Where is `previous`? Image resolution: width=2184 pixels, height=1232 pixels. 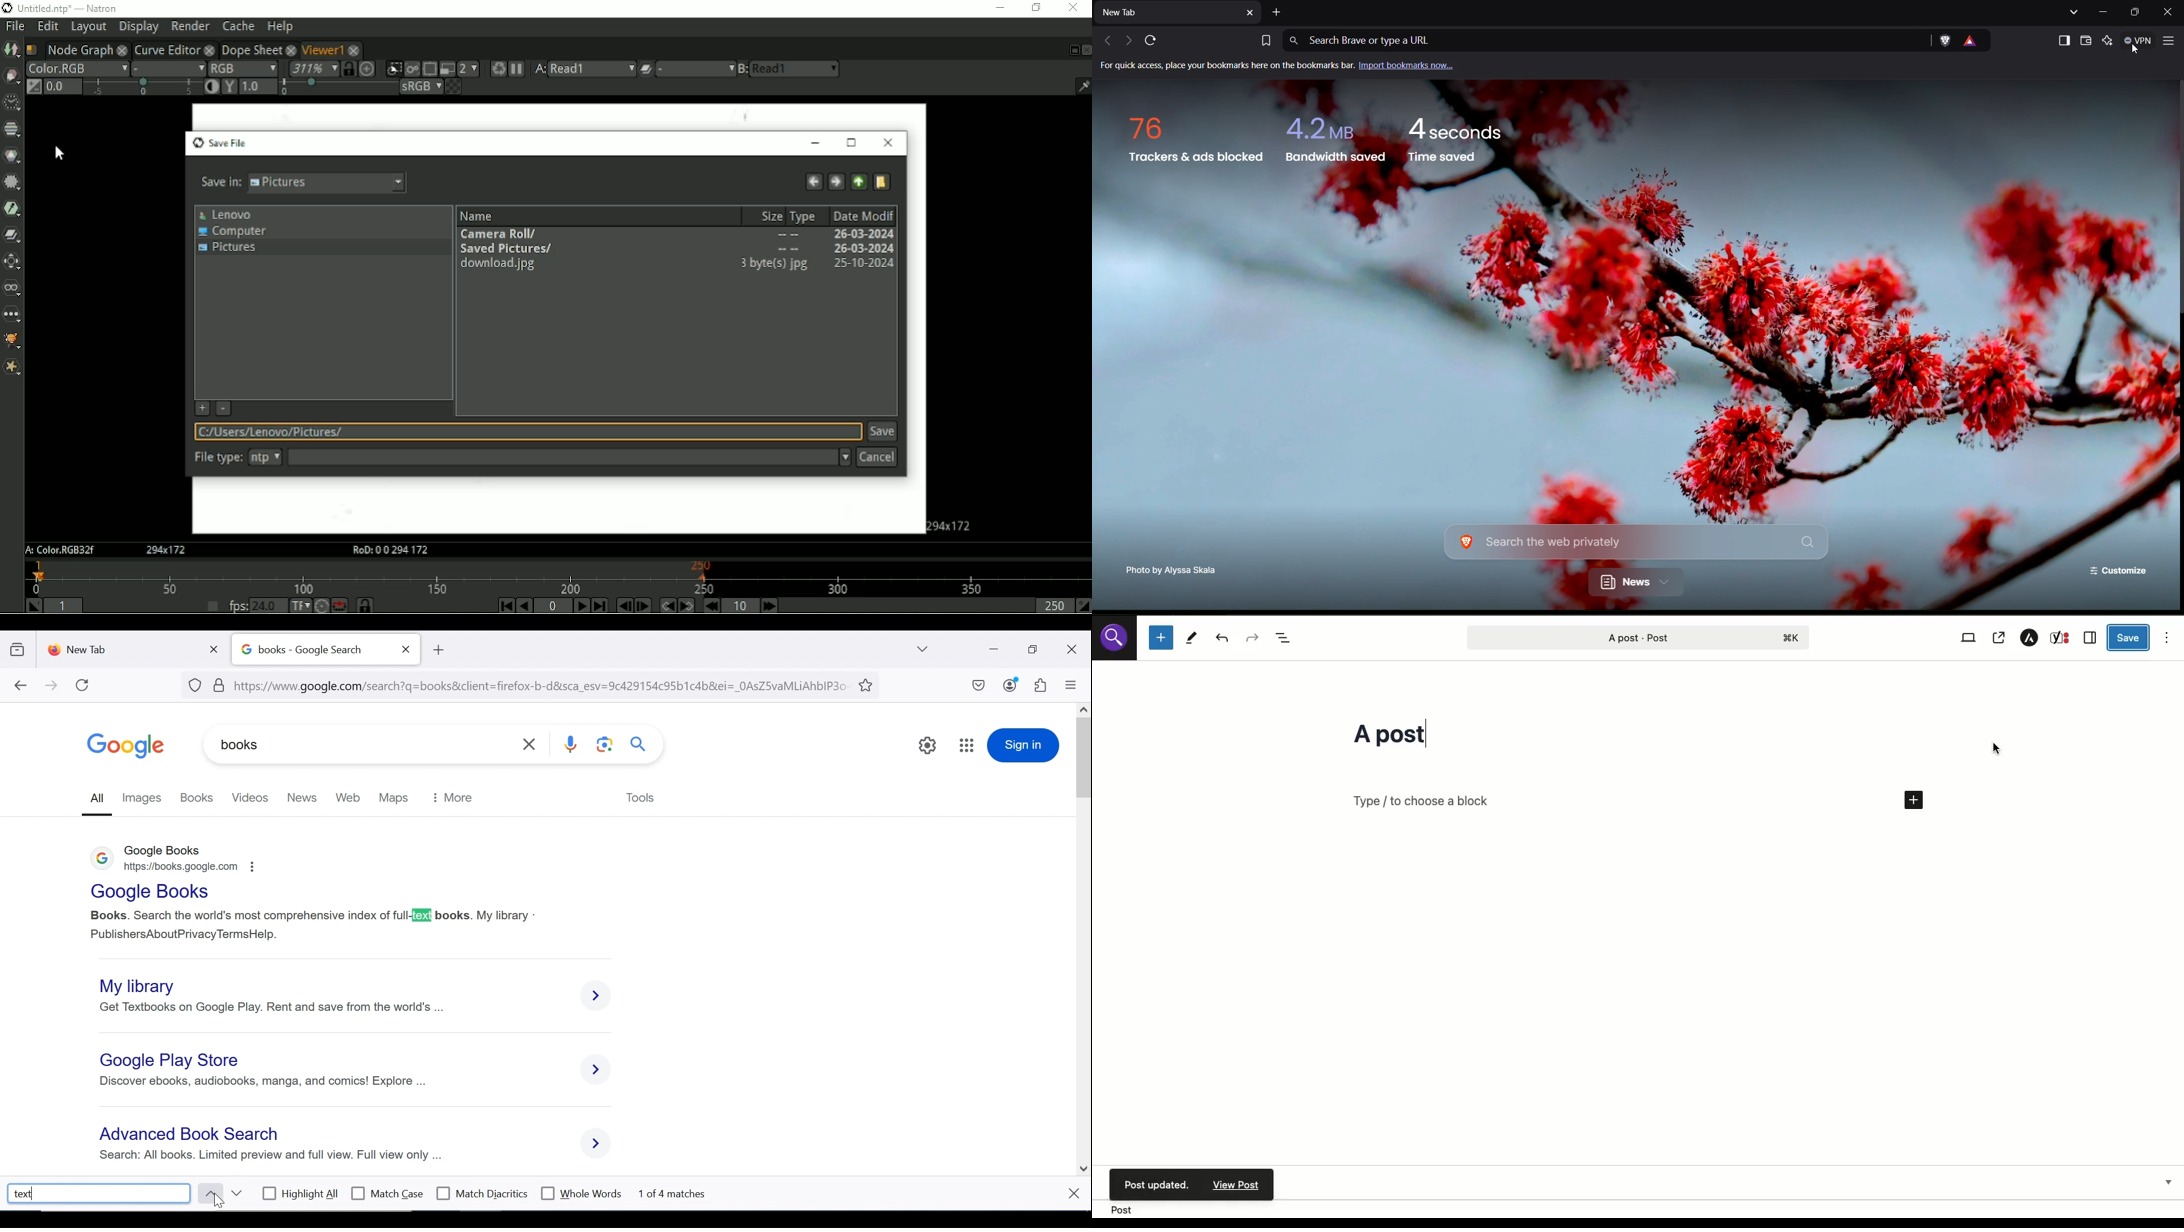
previous is located at coordinates (208, 1193).